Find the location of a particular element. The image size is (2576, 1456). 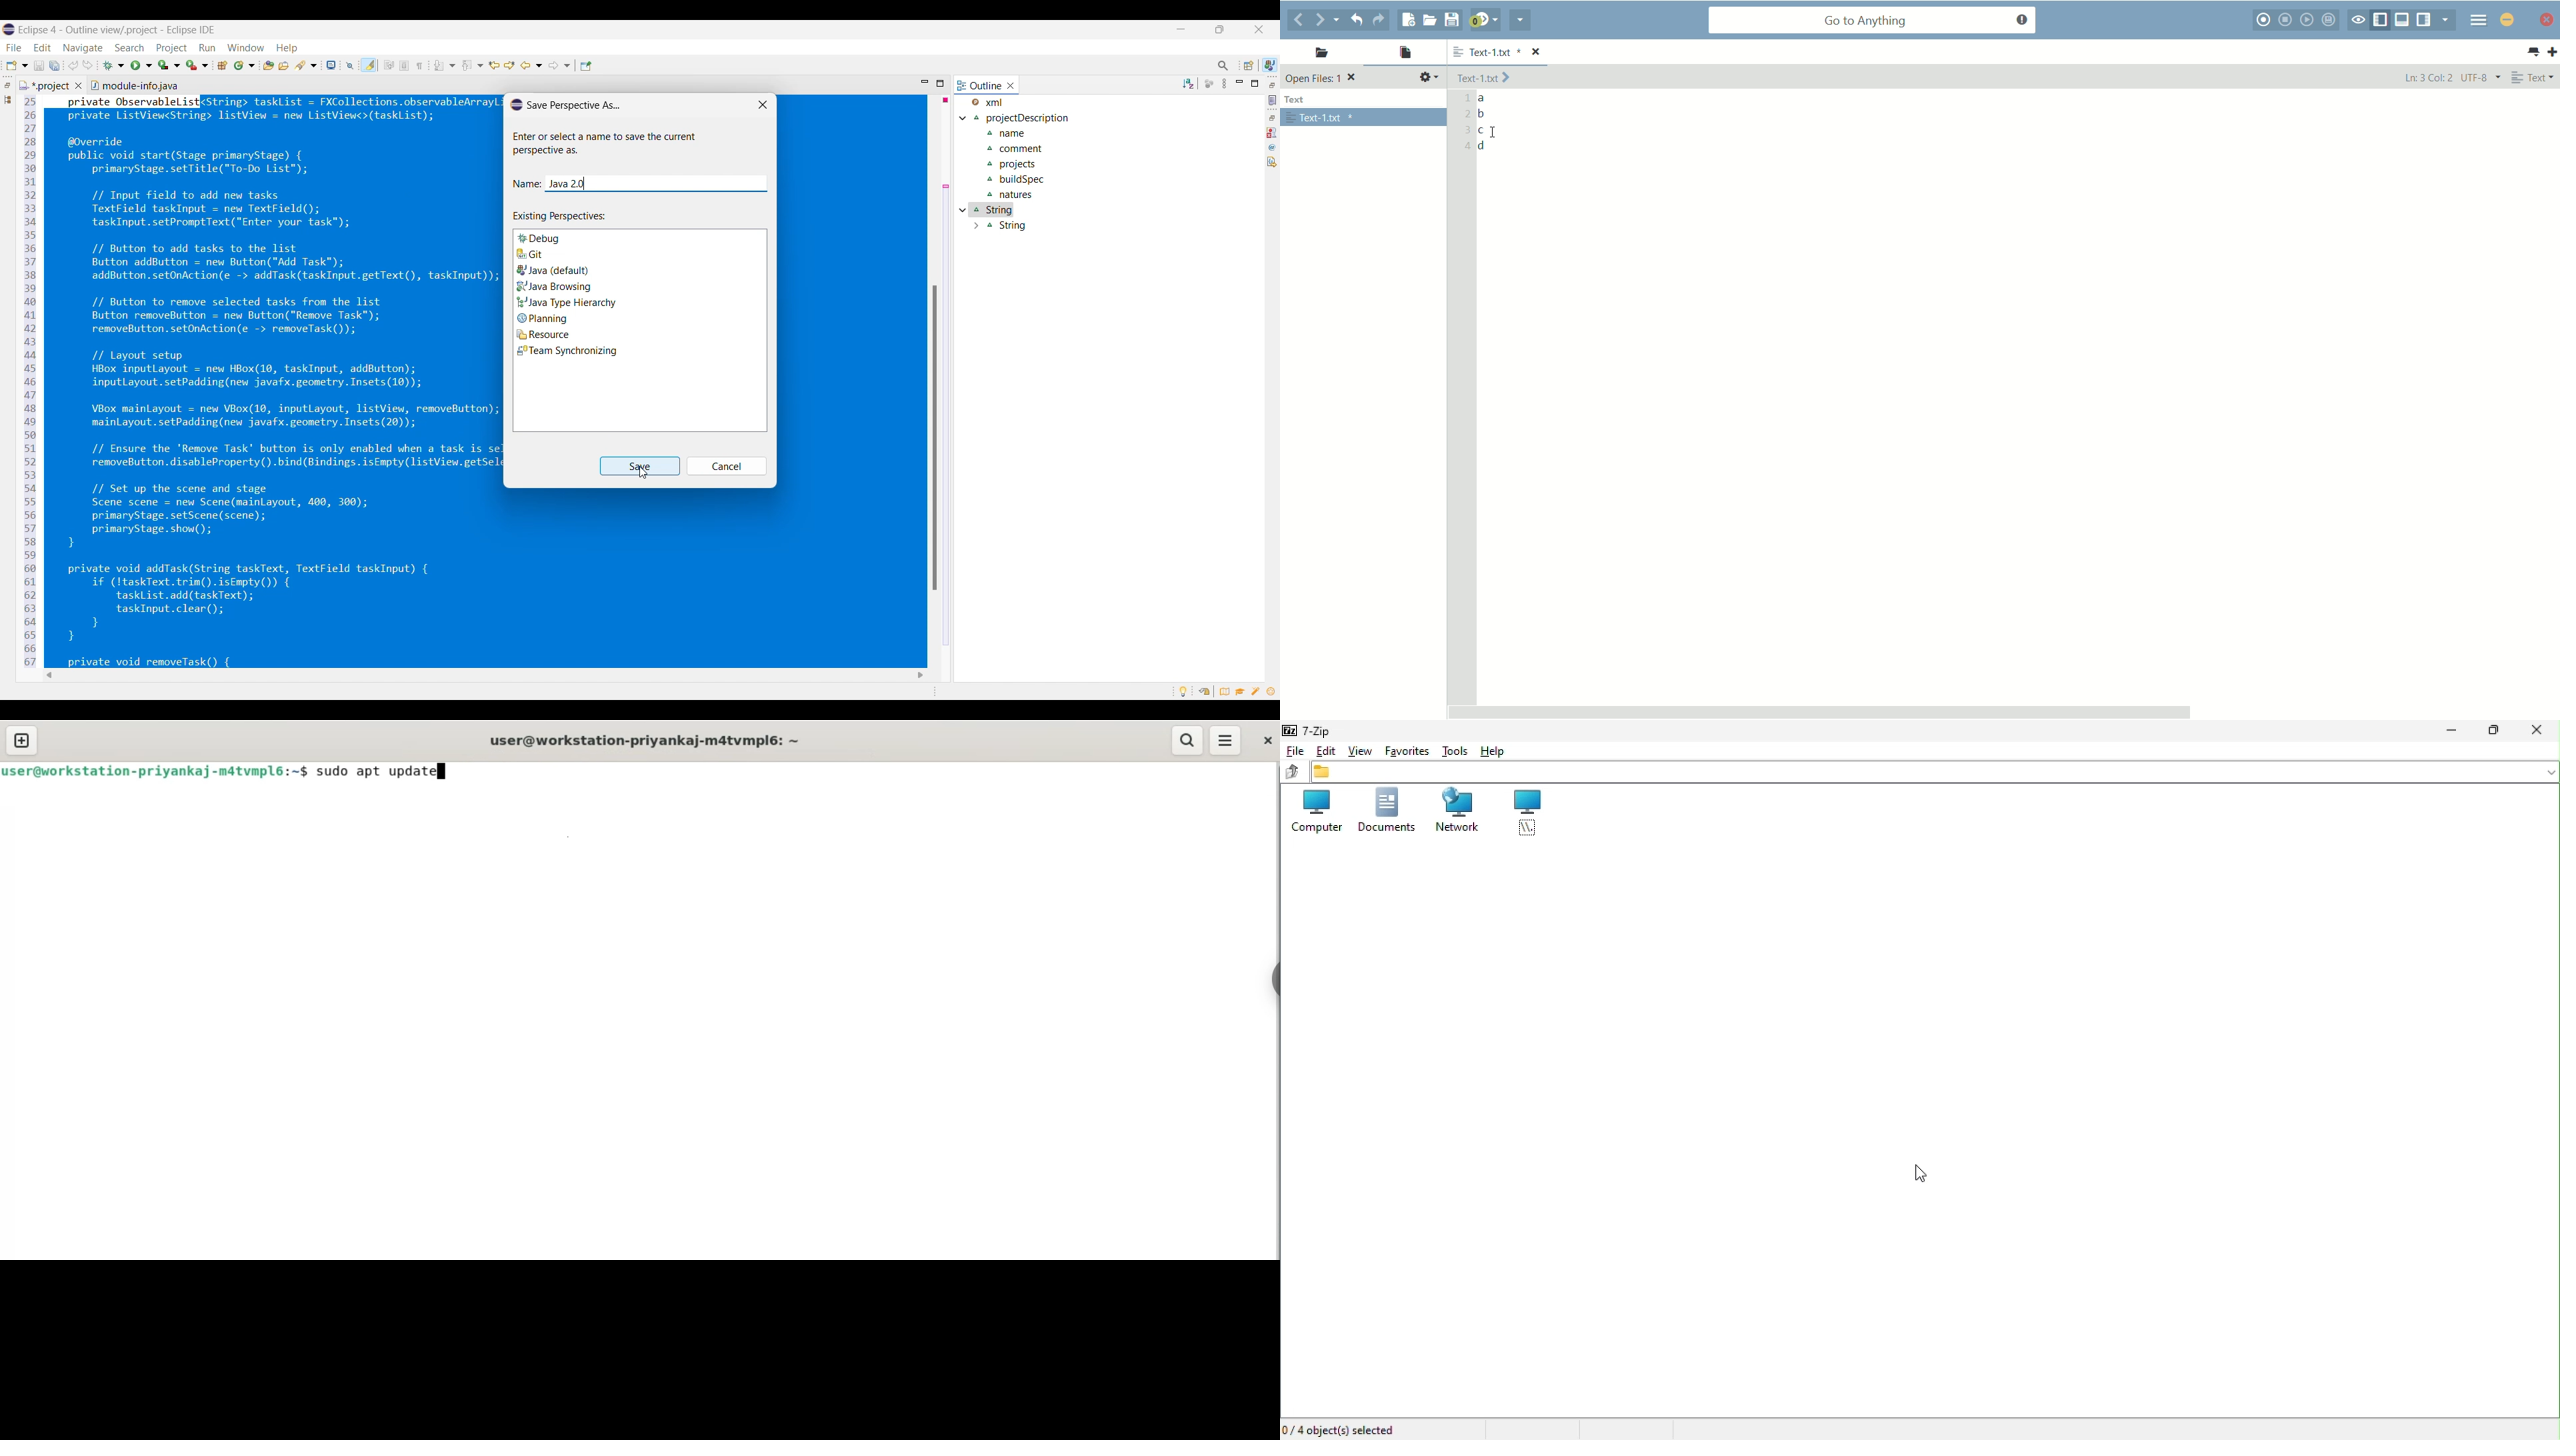

stop macro is located at coordinates (2287, 19).